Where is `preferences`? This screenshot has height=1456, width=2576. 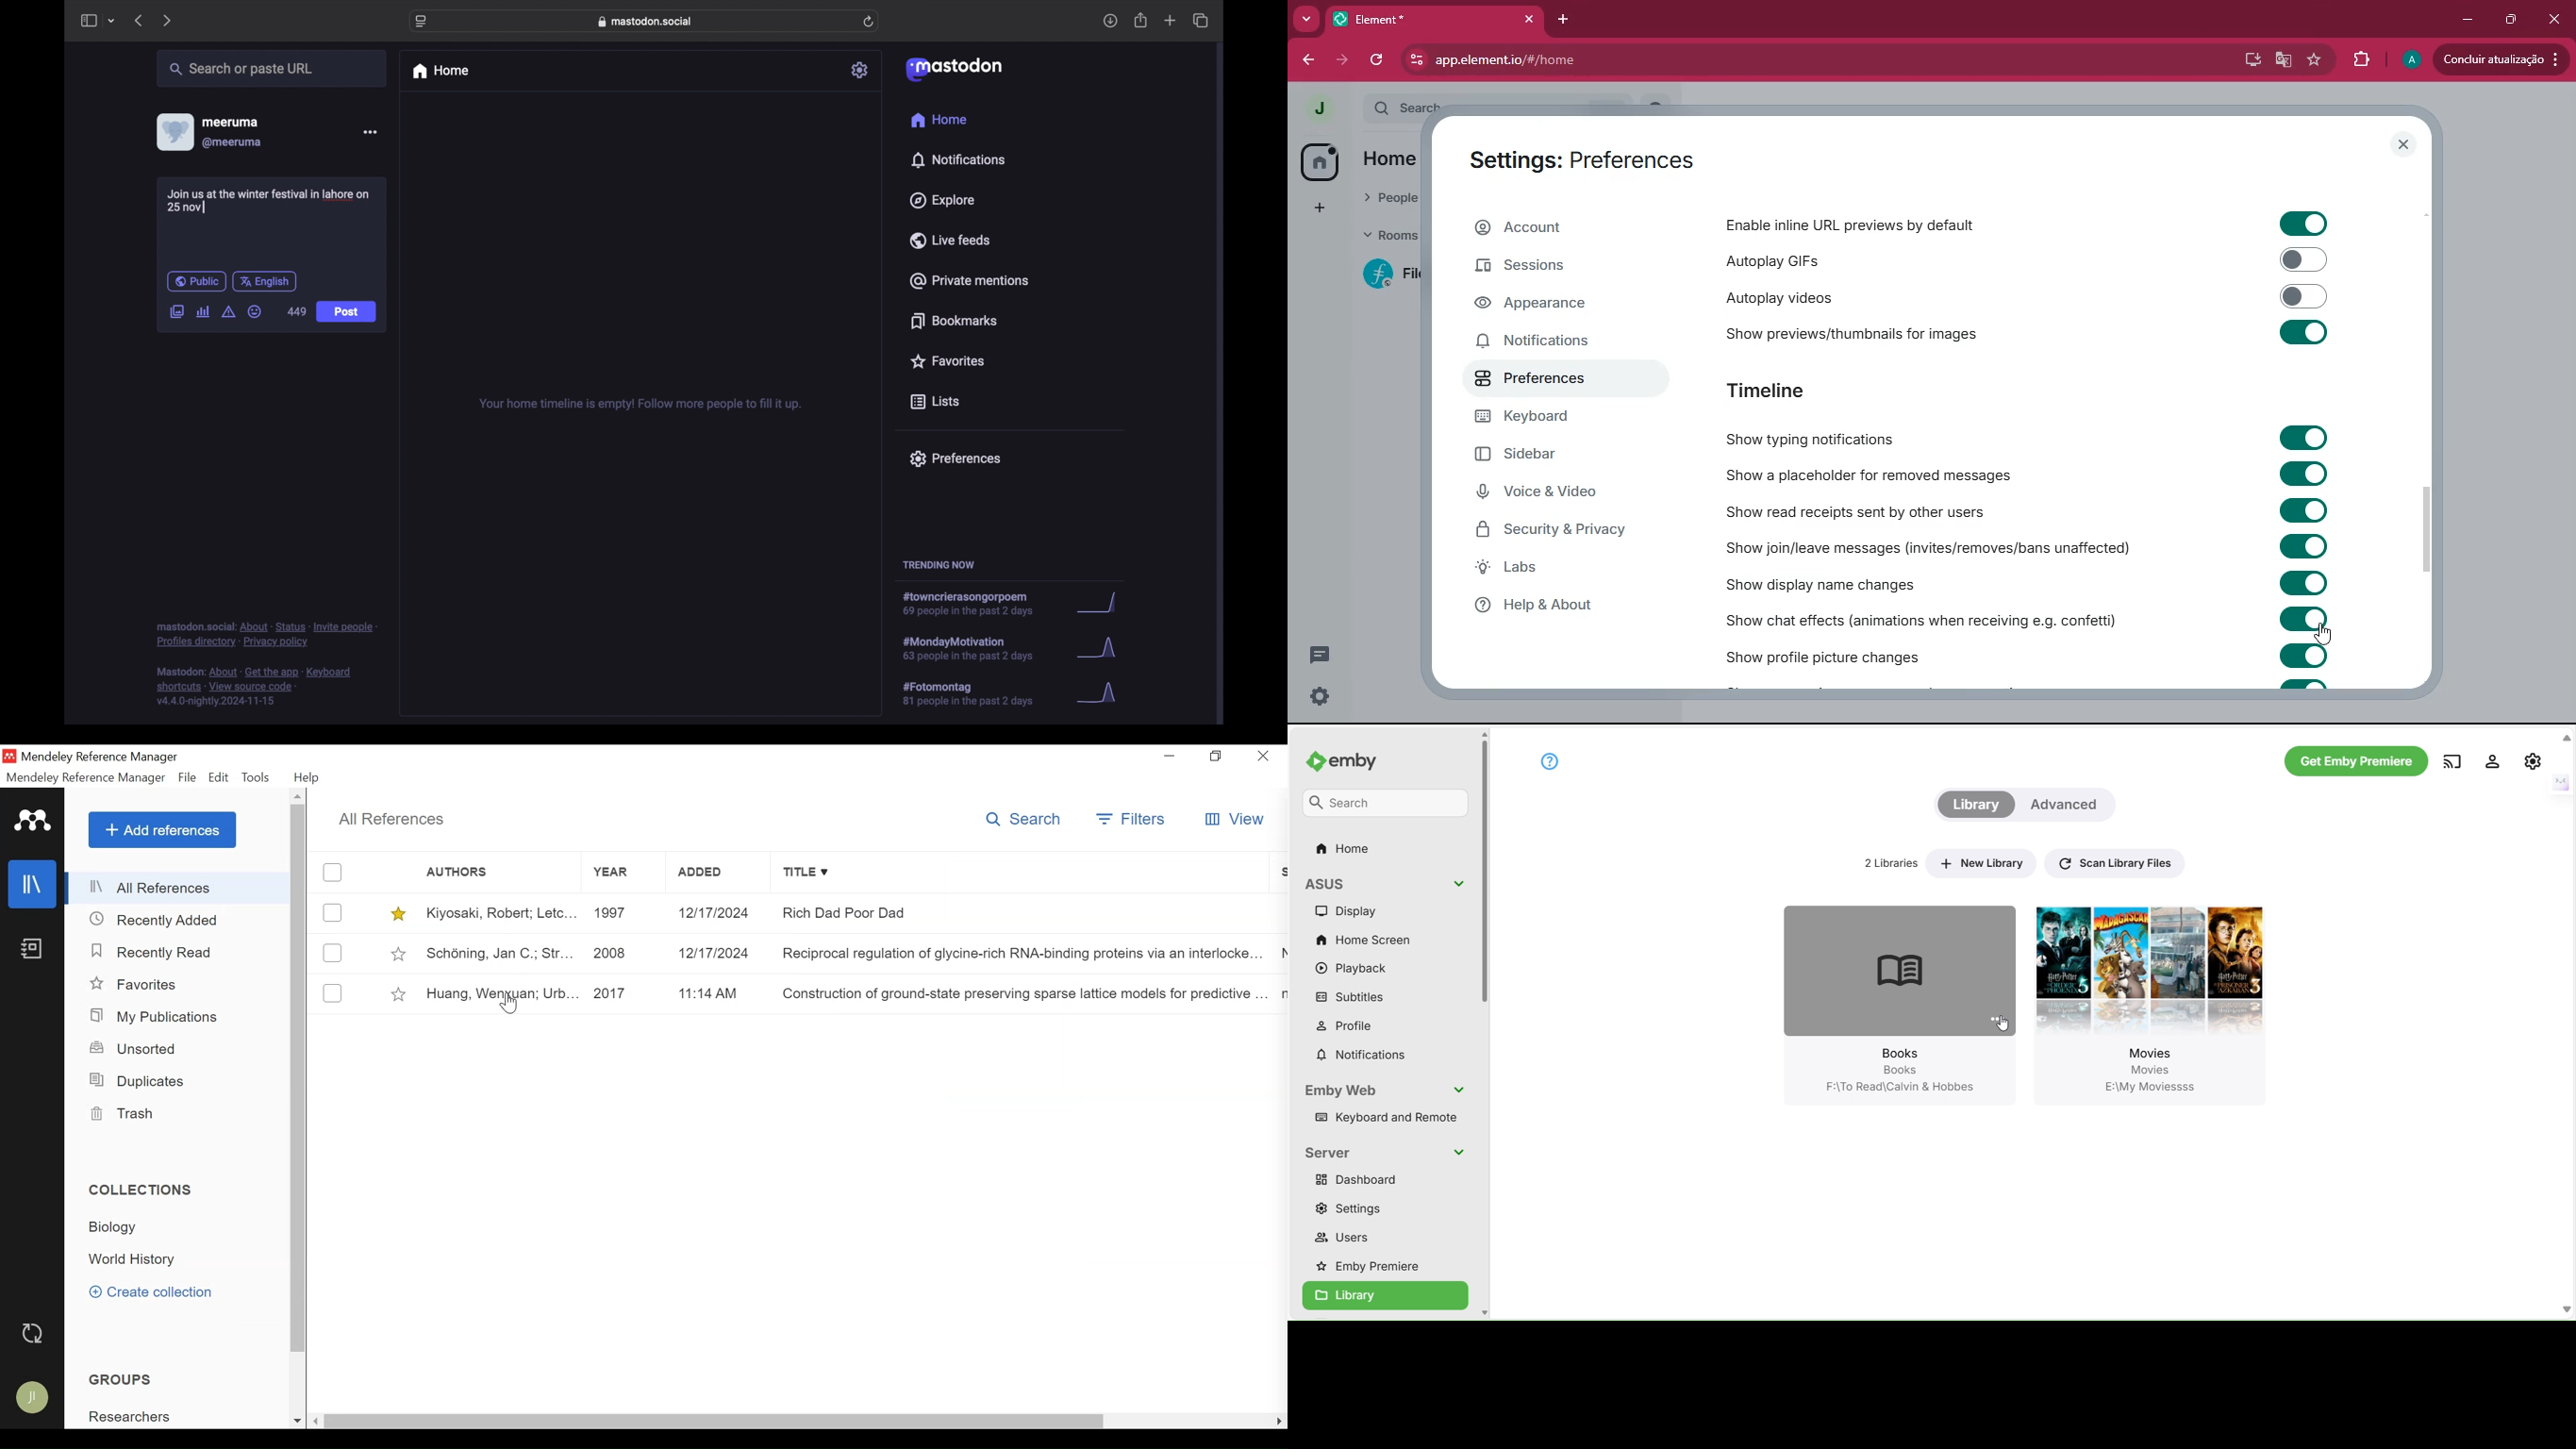
preferences is located at coordinates (954, 458).